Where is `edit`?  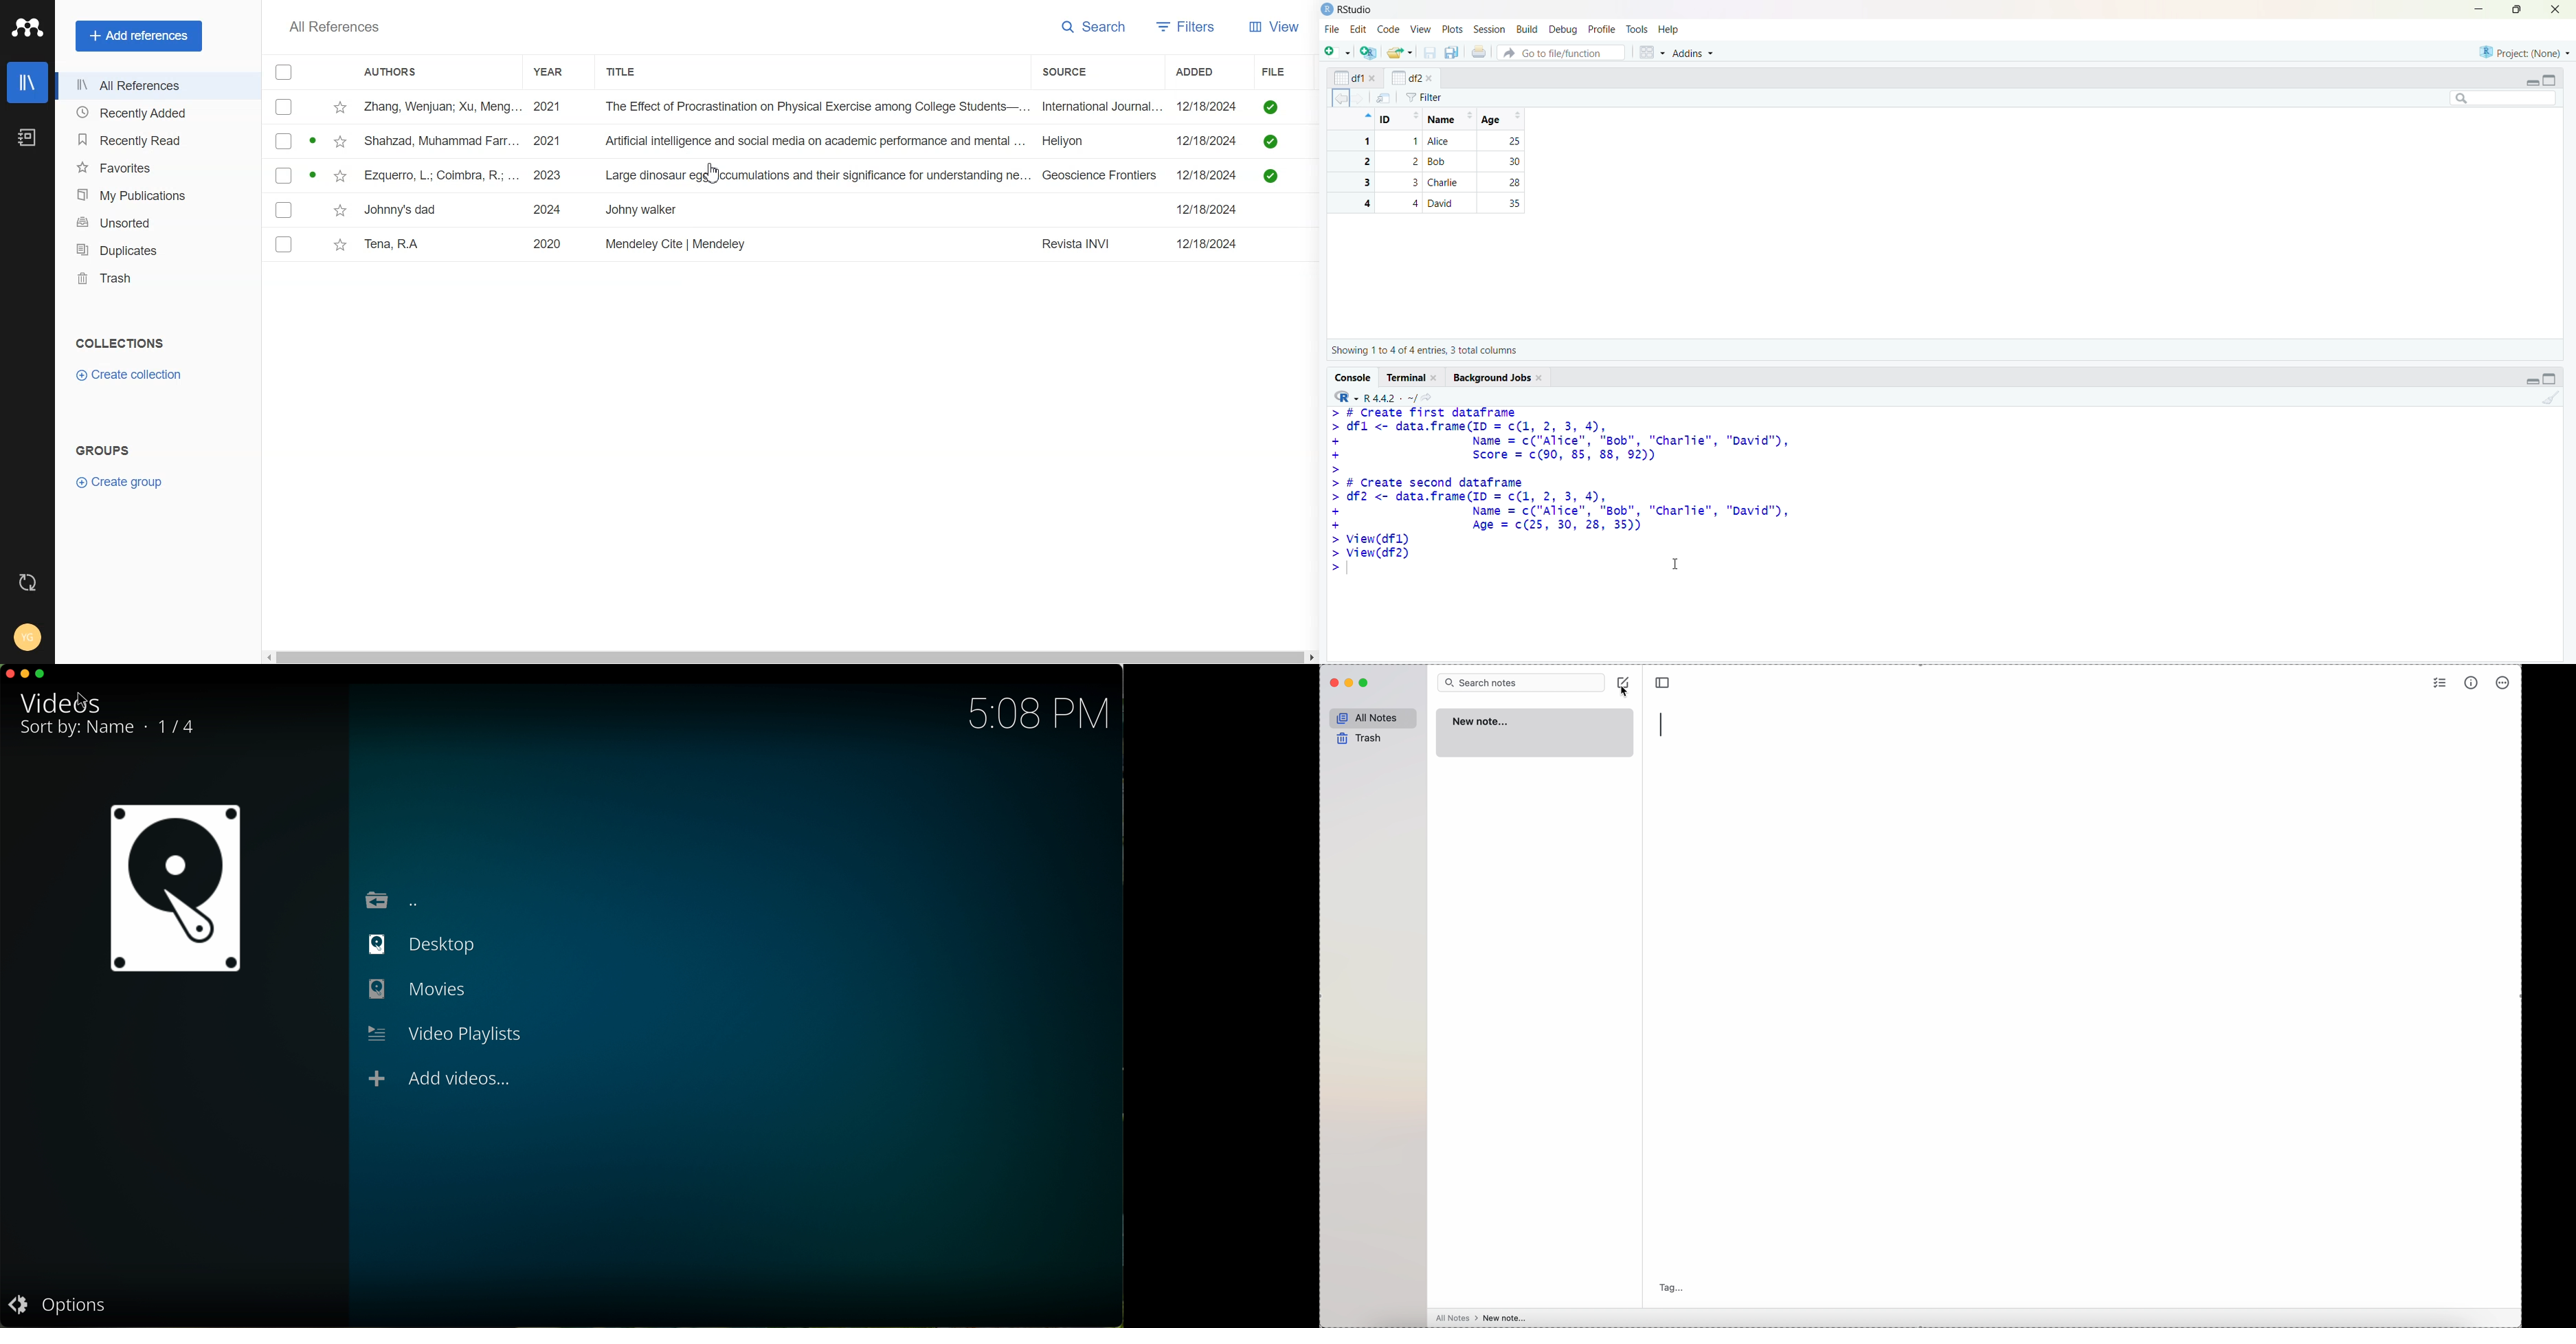
edit is located at coordinates (1359, 29).